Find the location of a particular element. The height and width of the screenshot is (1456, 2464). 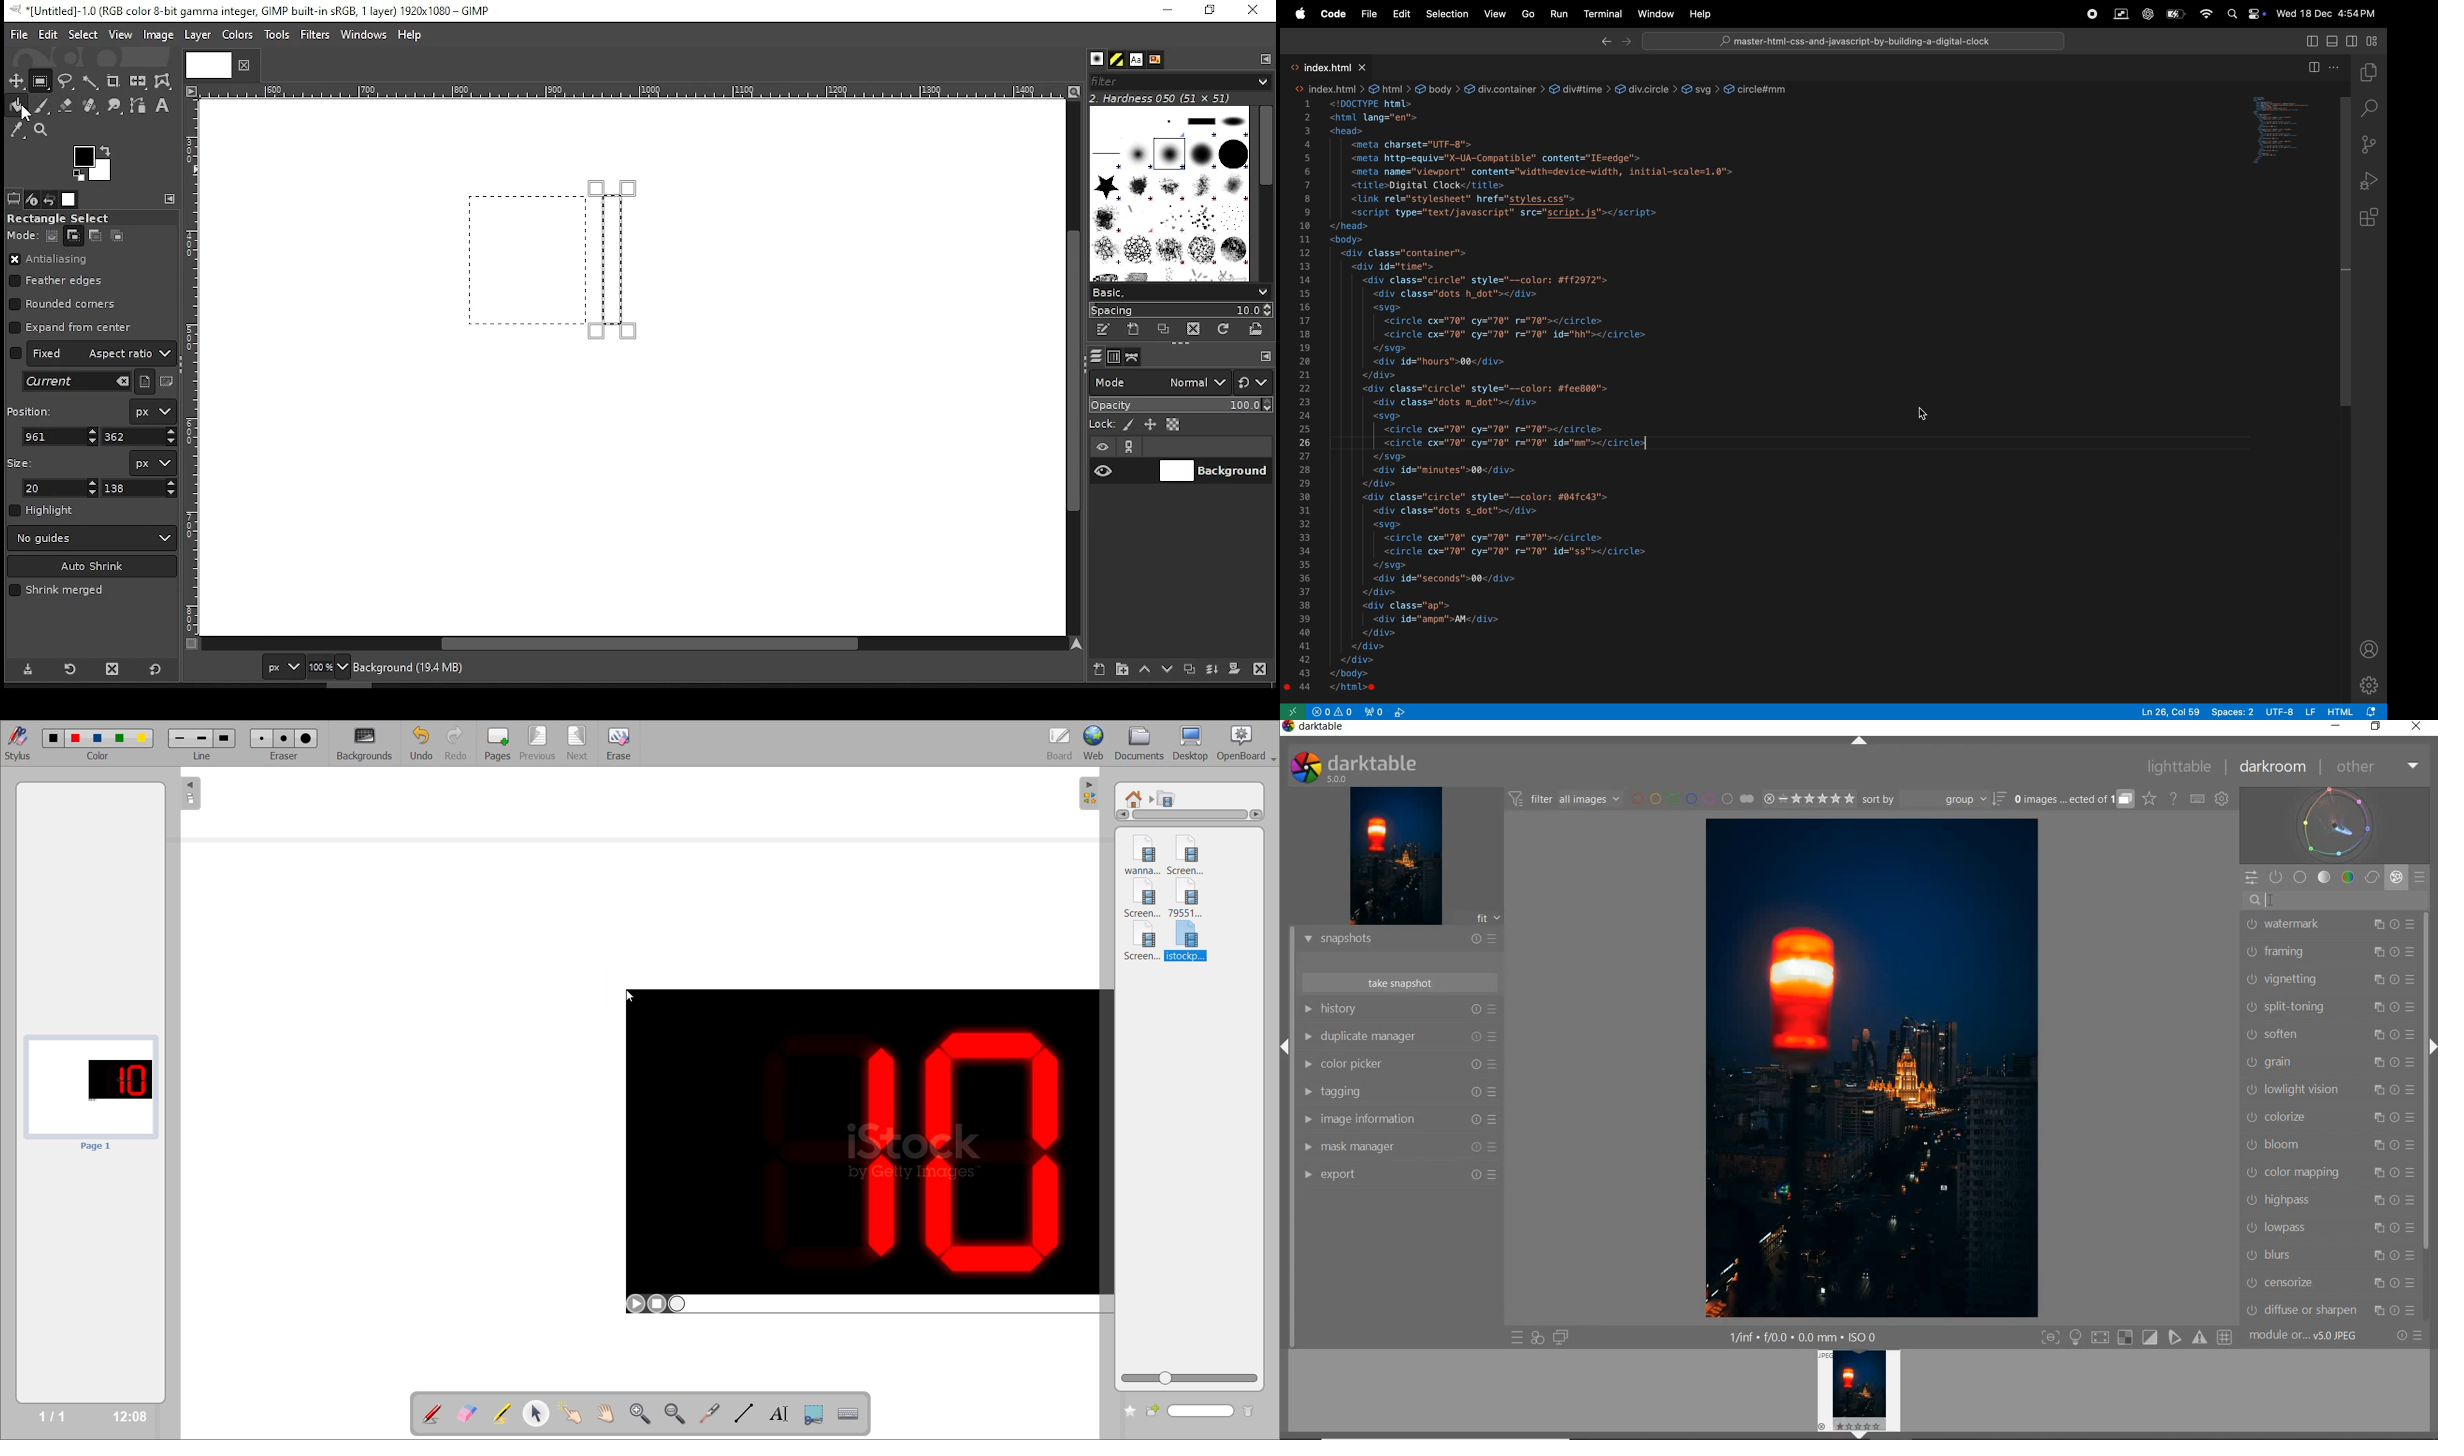

Multiple instance is located at coordinates (2373, 1007).